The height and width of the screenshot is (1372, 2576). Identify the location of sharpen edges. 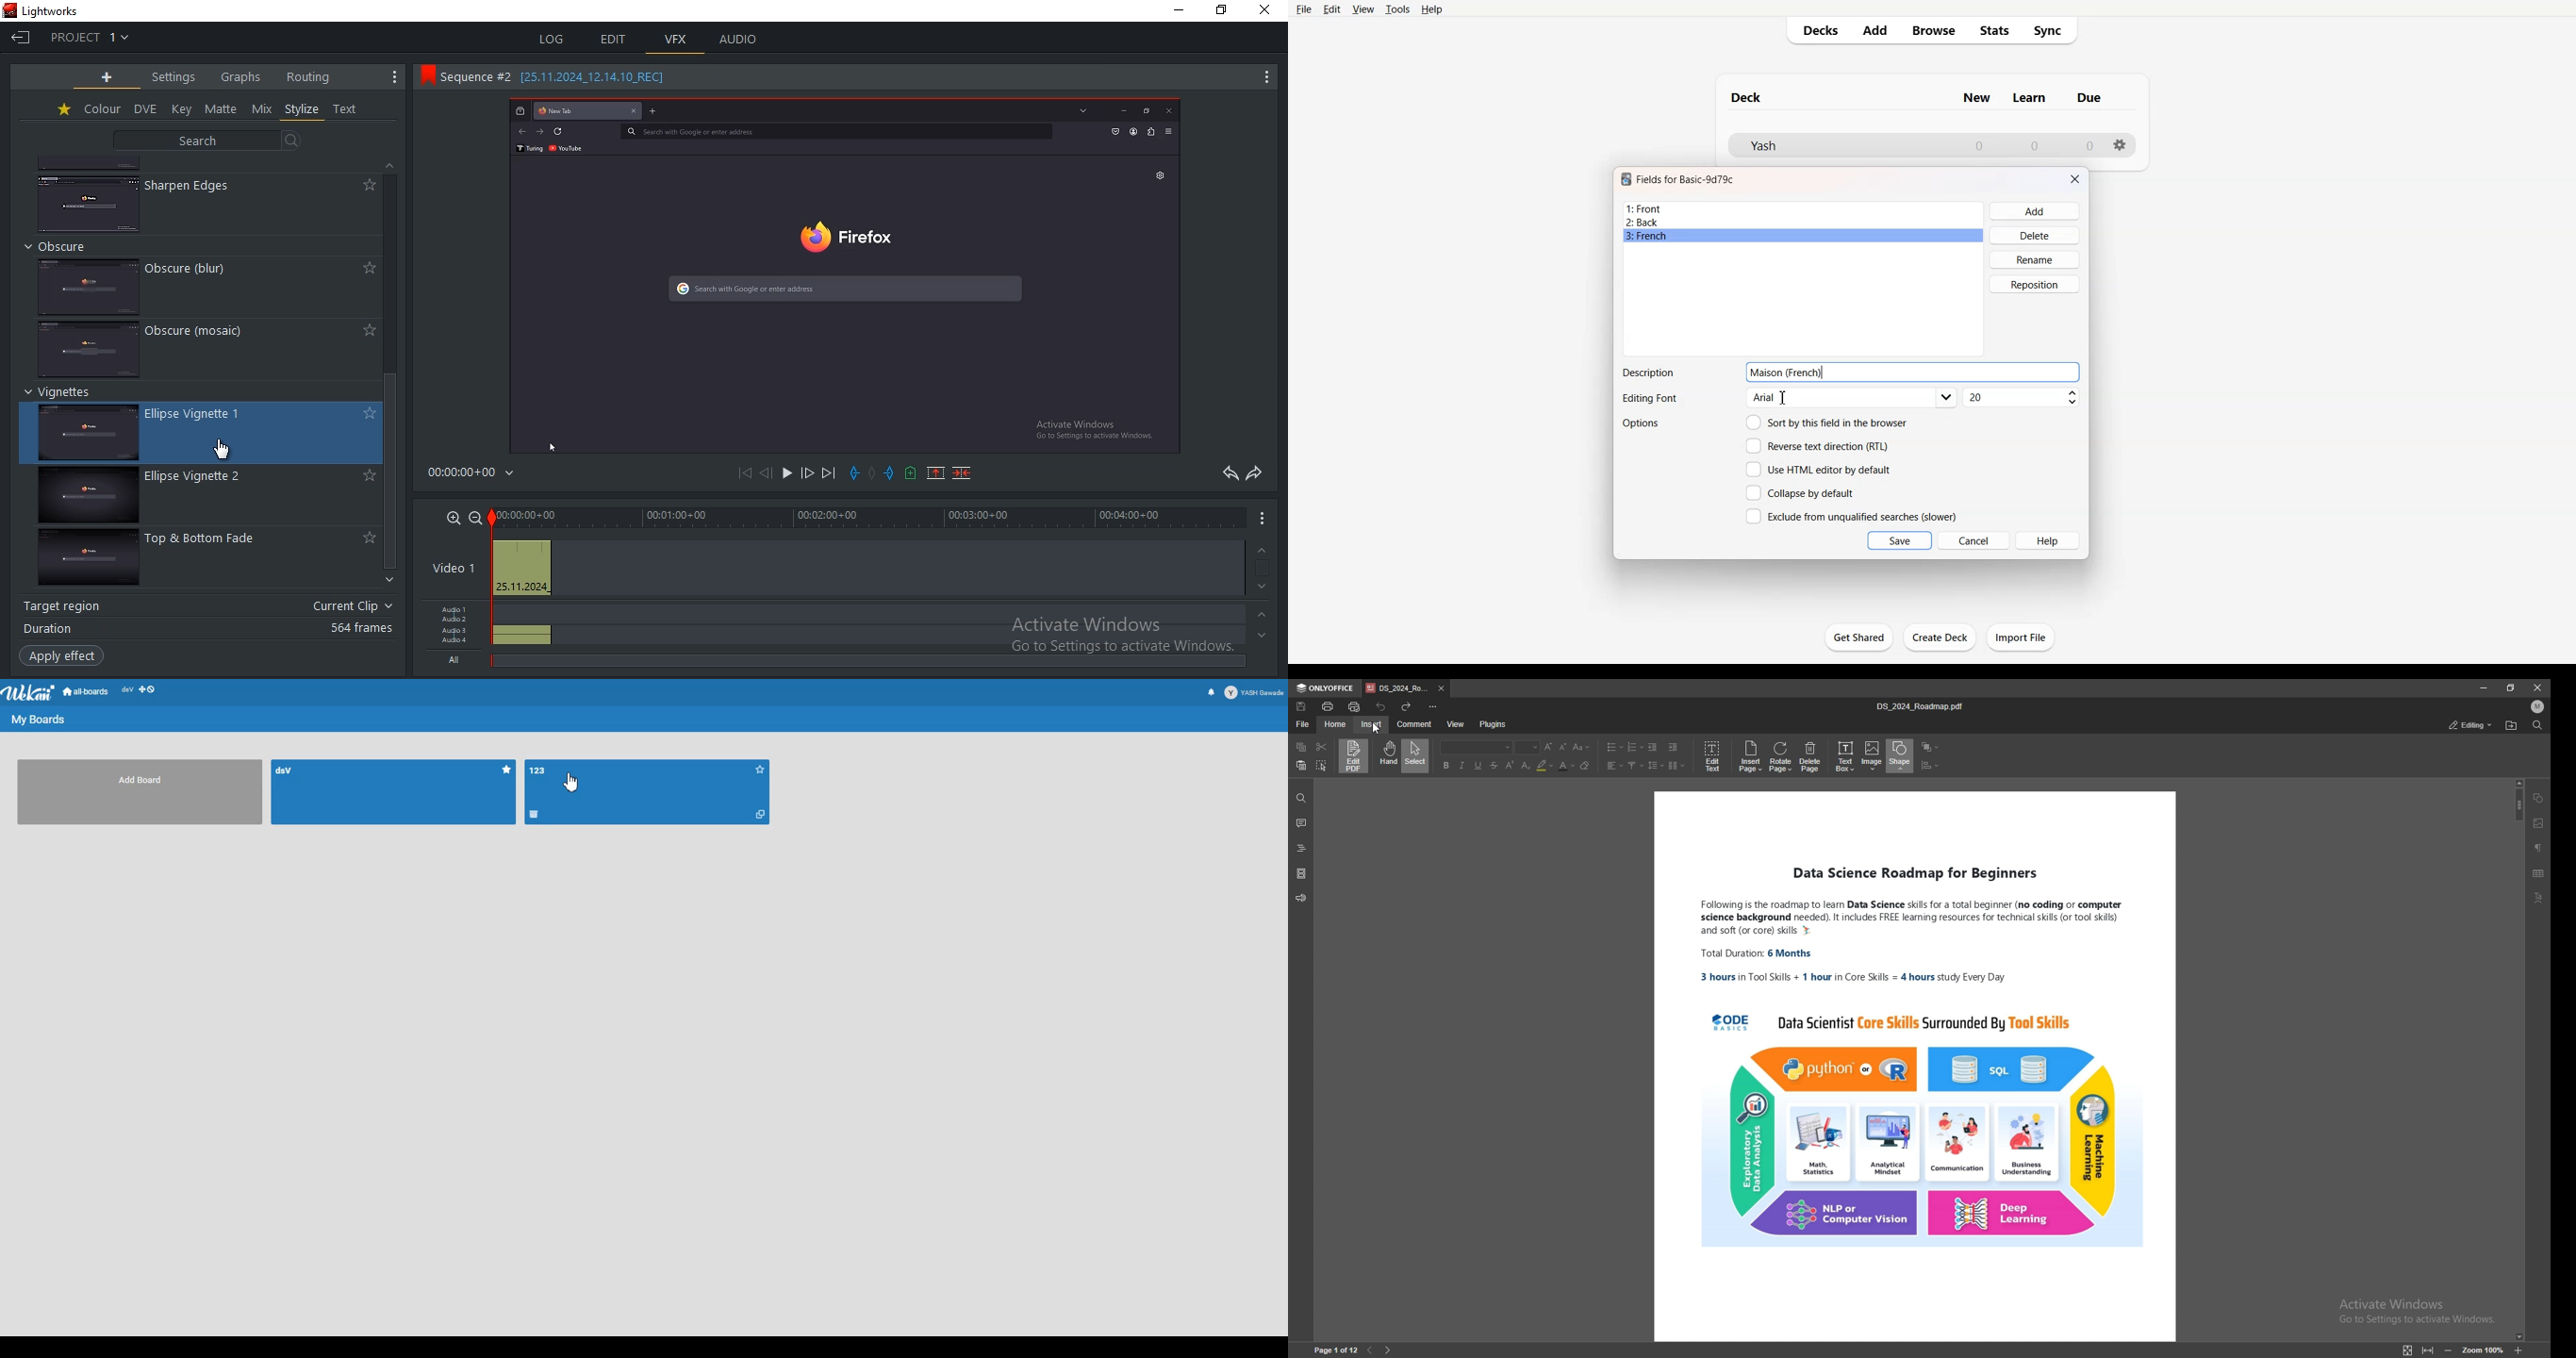
(193, 186).